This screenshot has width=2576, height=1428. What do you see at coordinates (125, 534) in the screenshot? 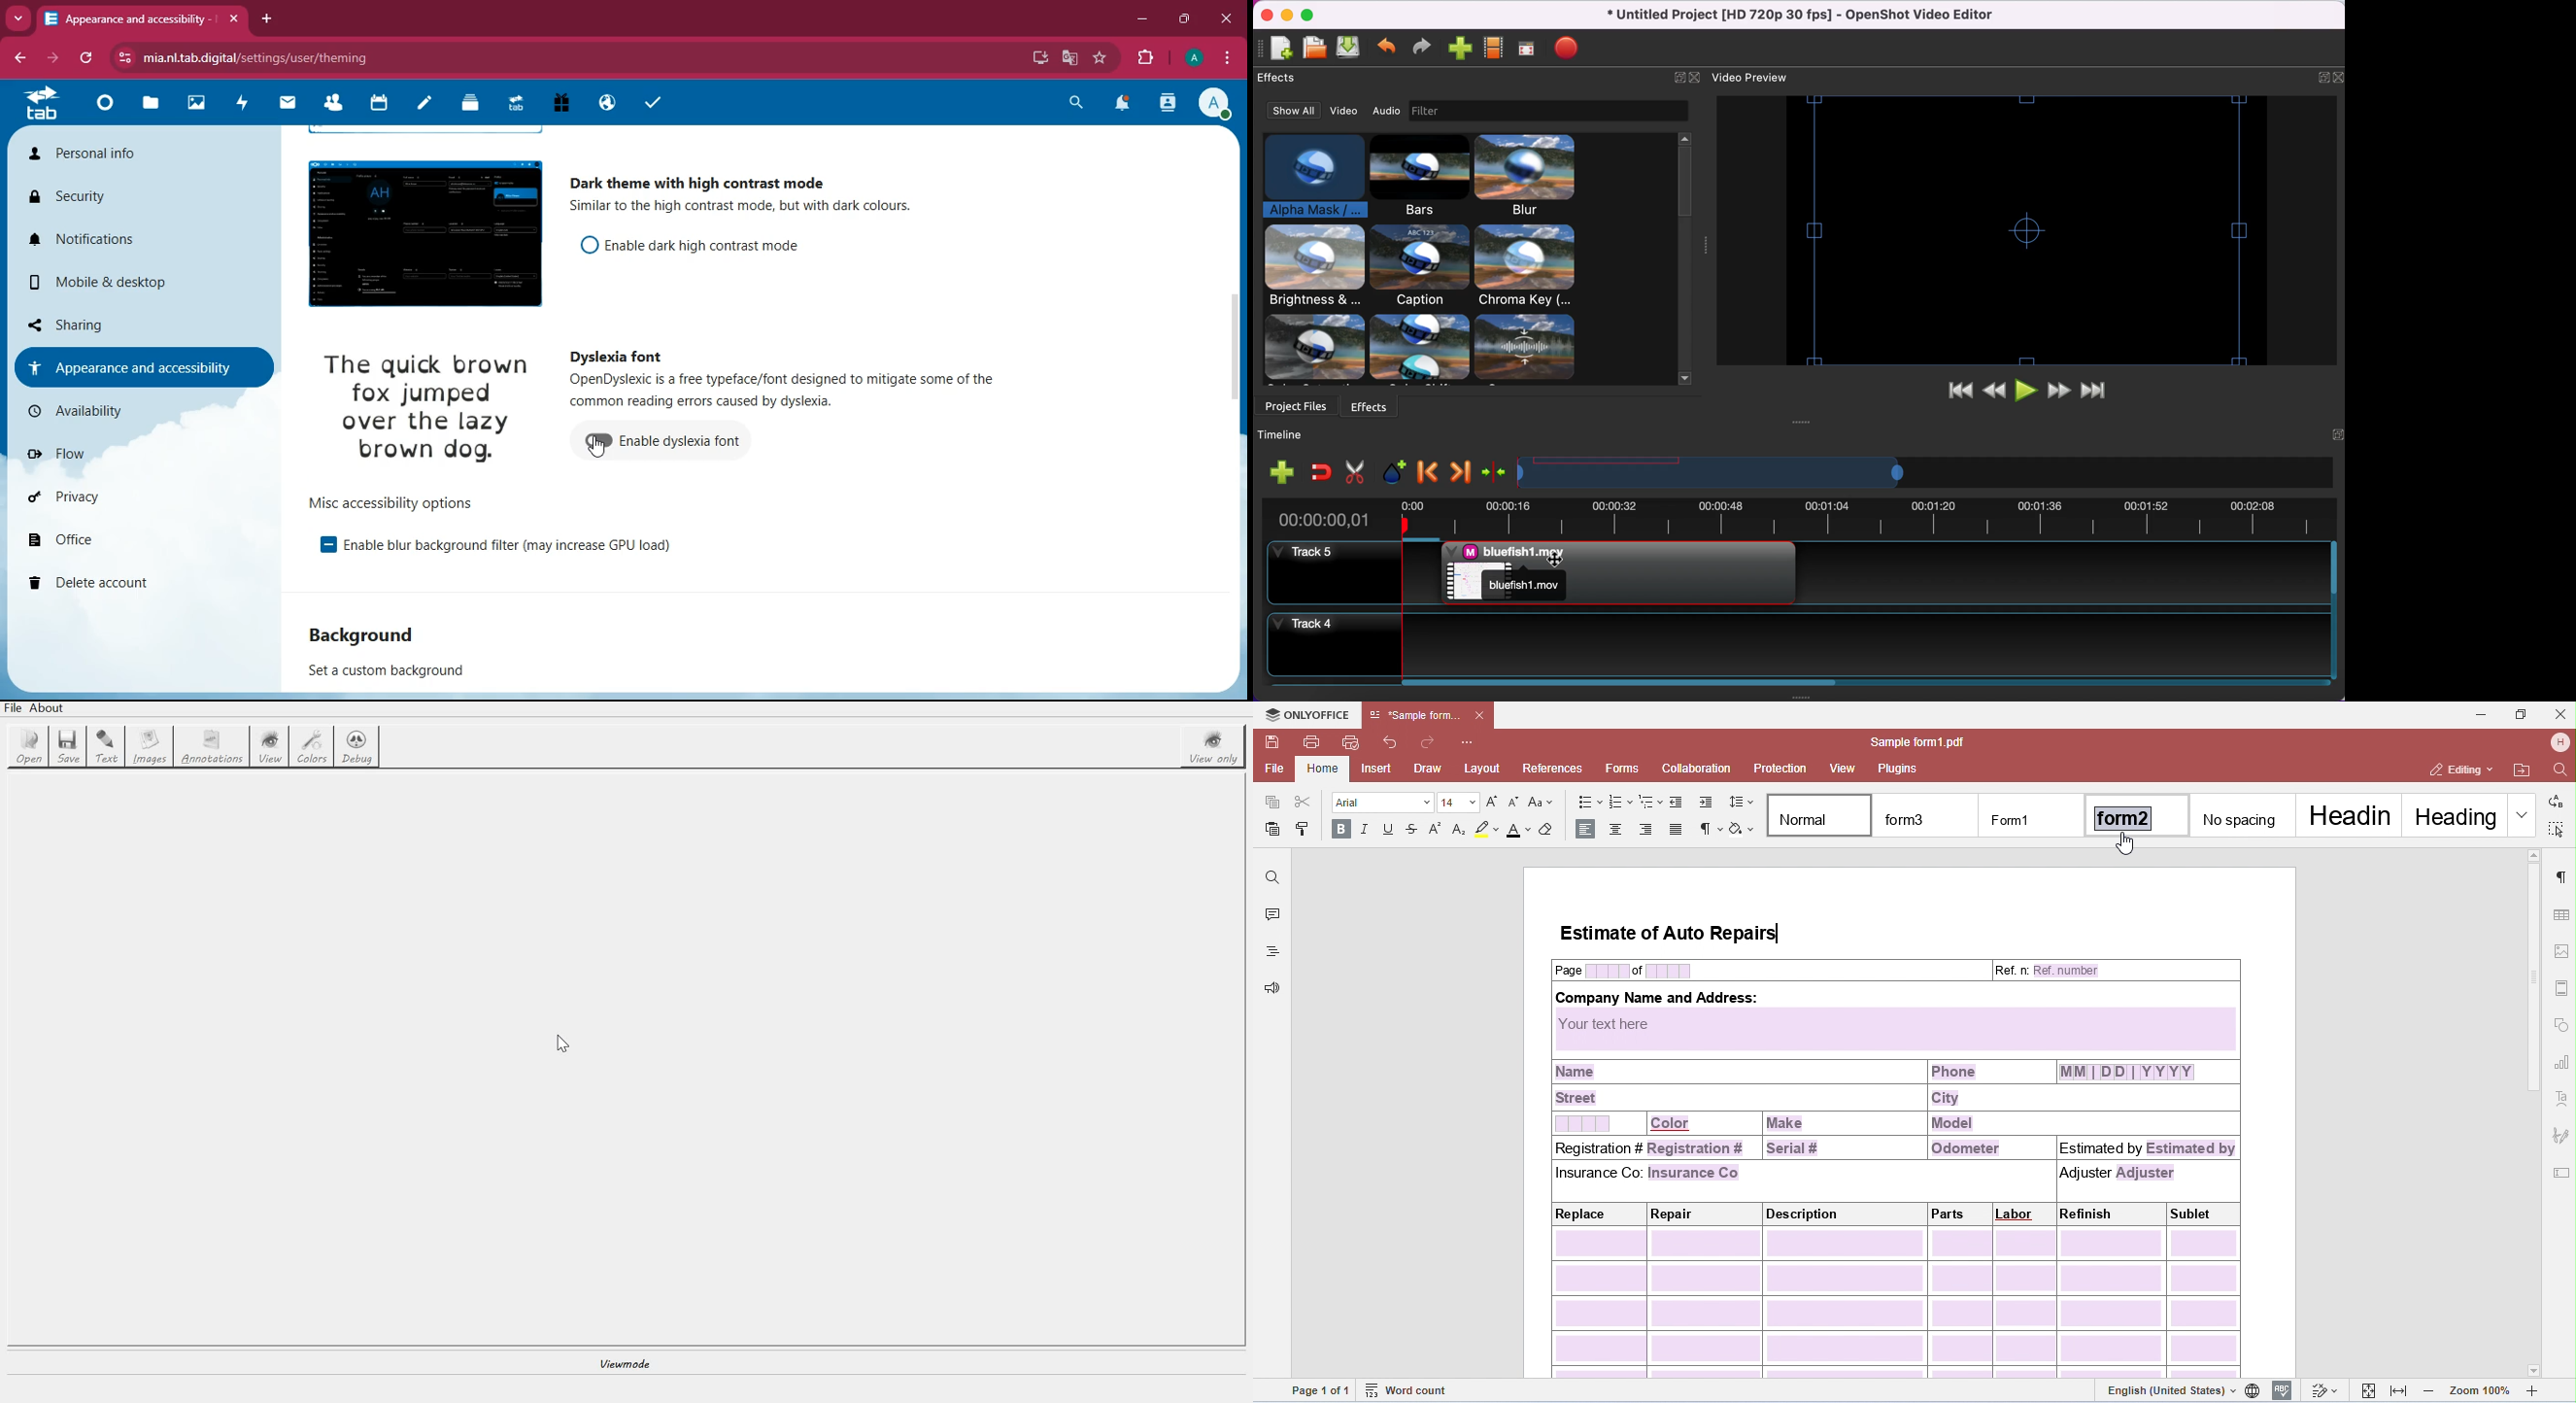
I see `office` at bounding box center [125, 534].